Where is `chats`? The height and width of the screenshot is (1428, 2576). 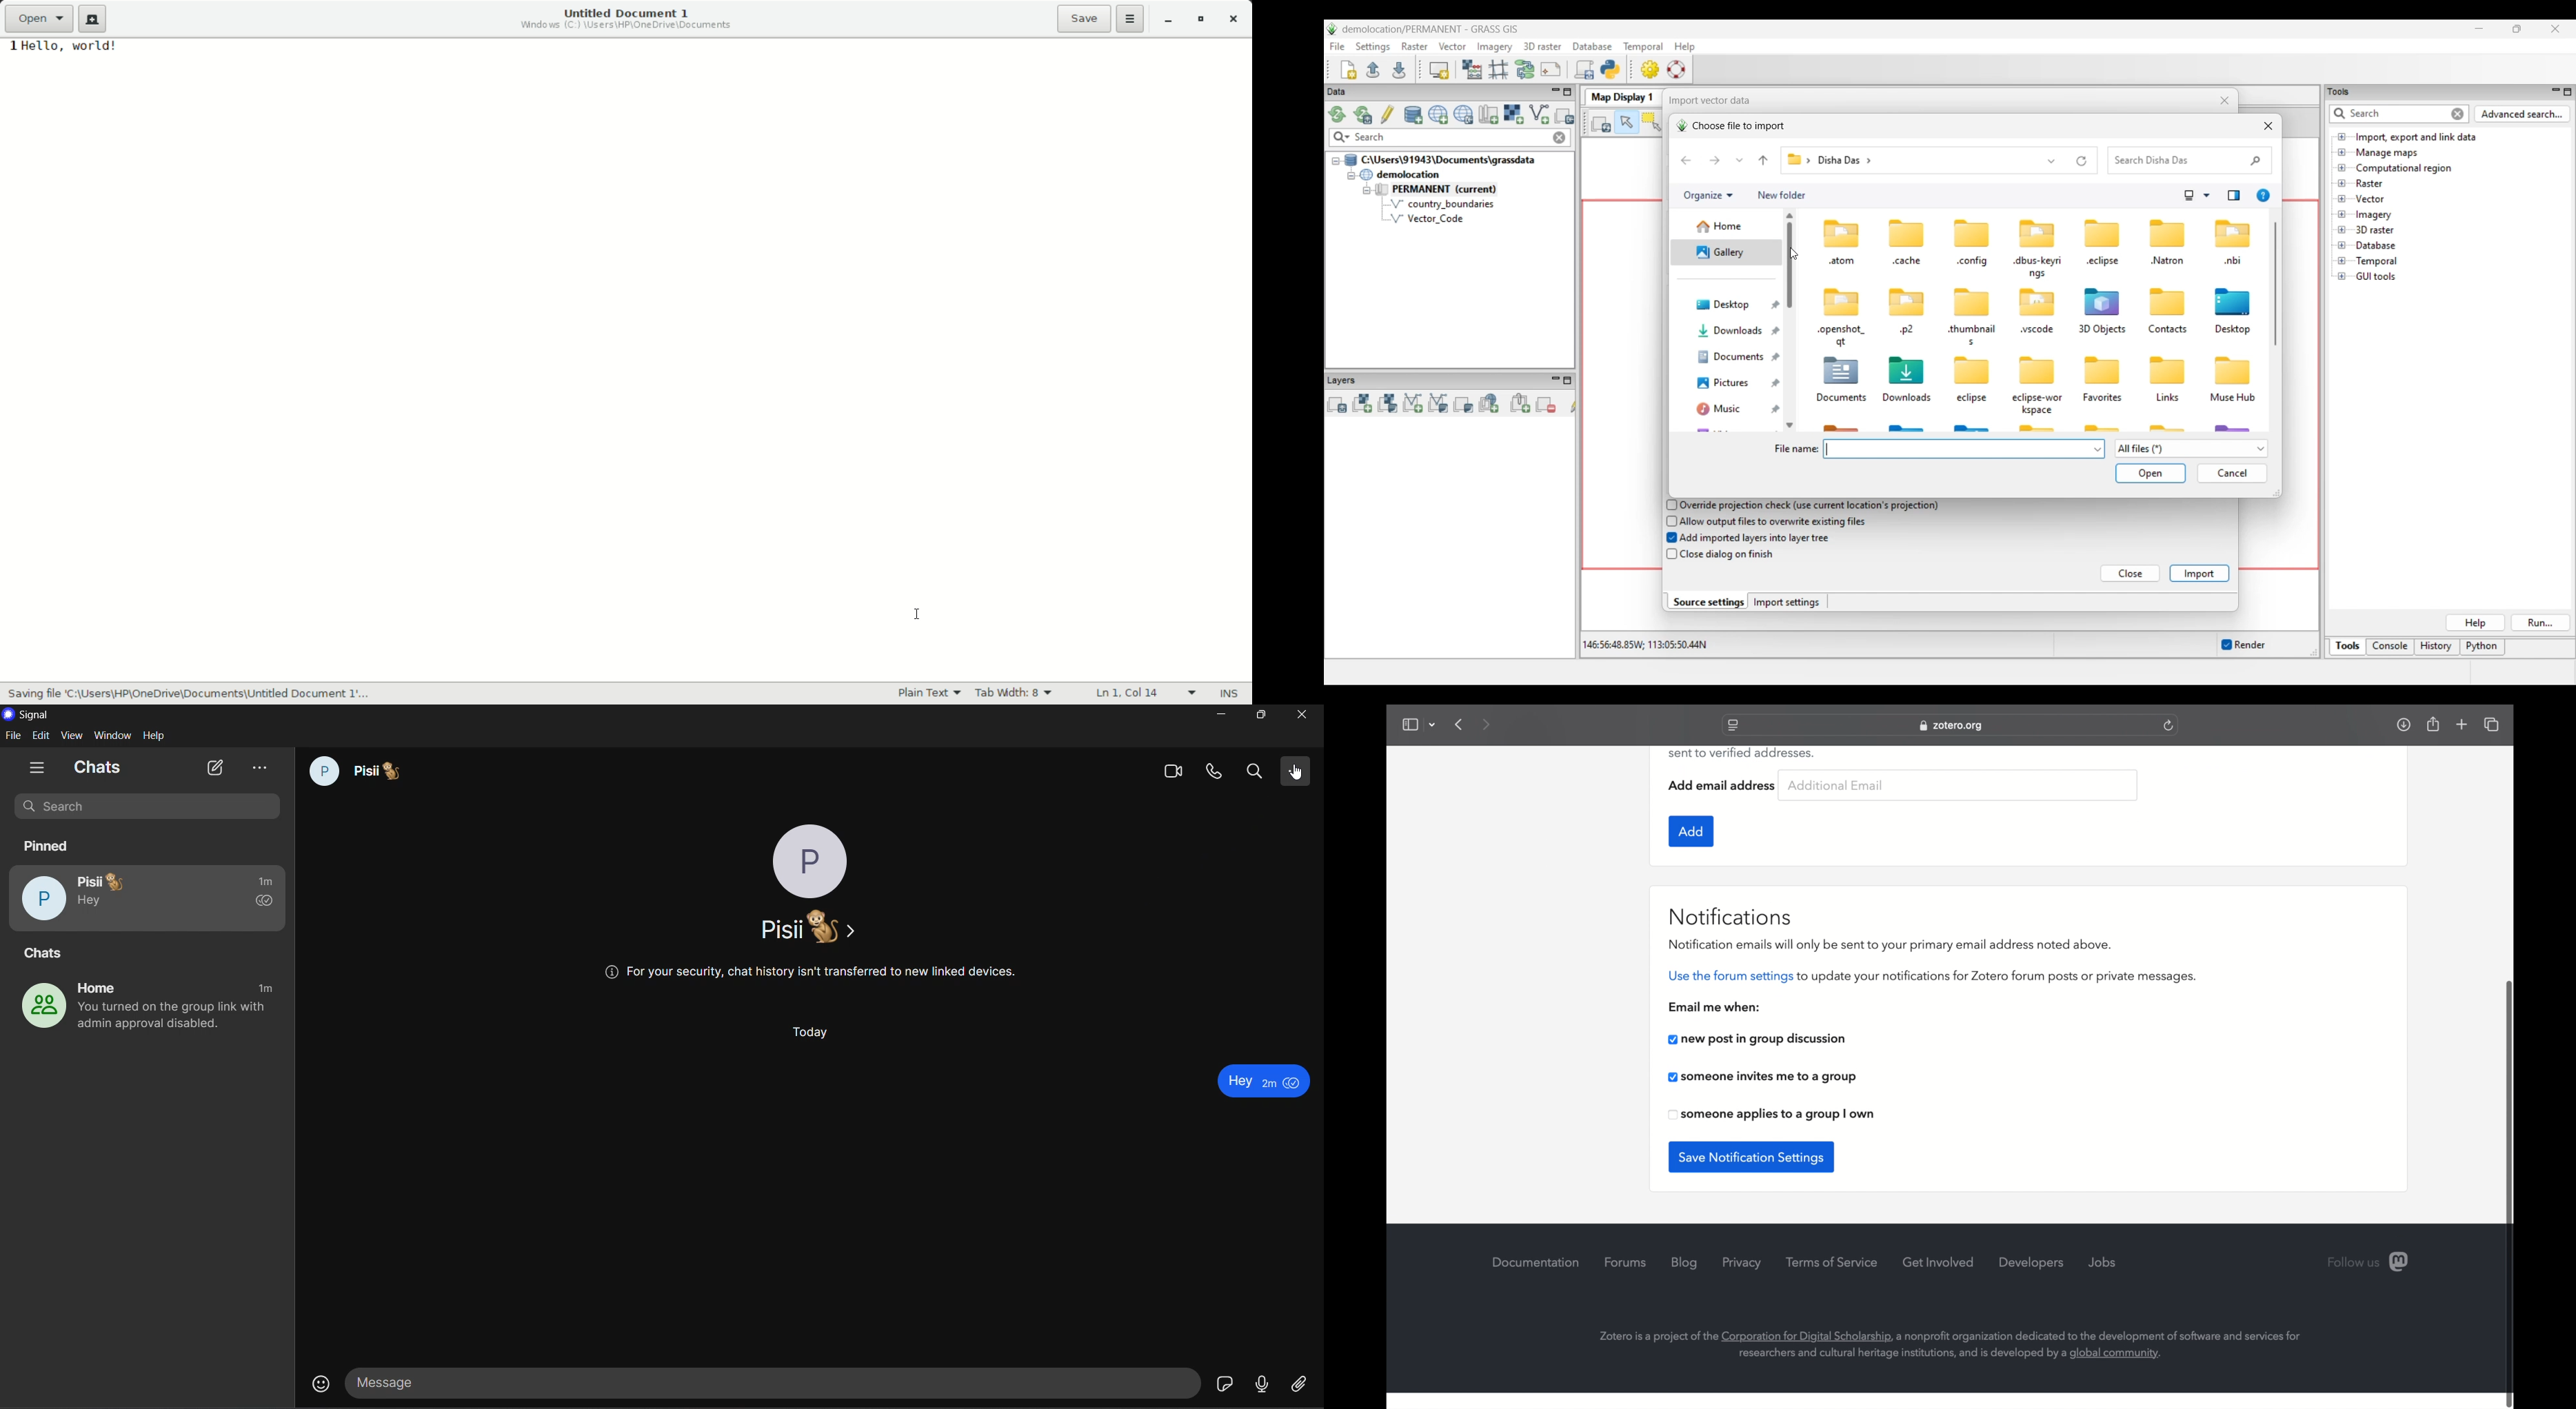
chats is located at coordinates (47, 955).